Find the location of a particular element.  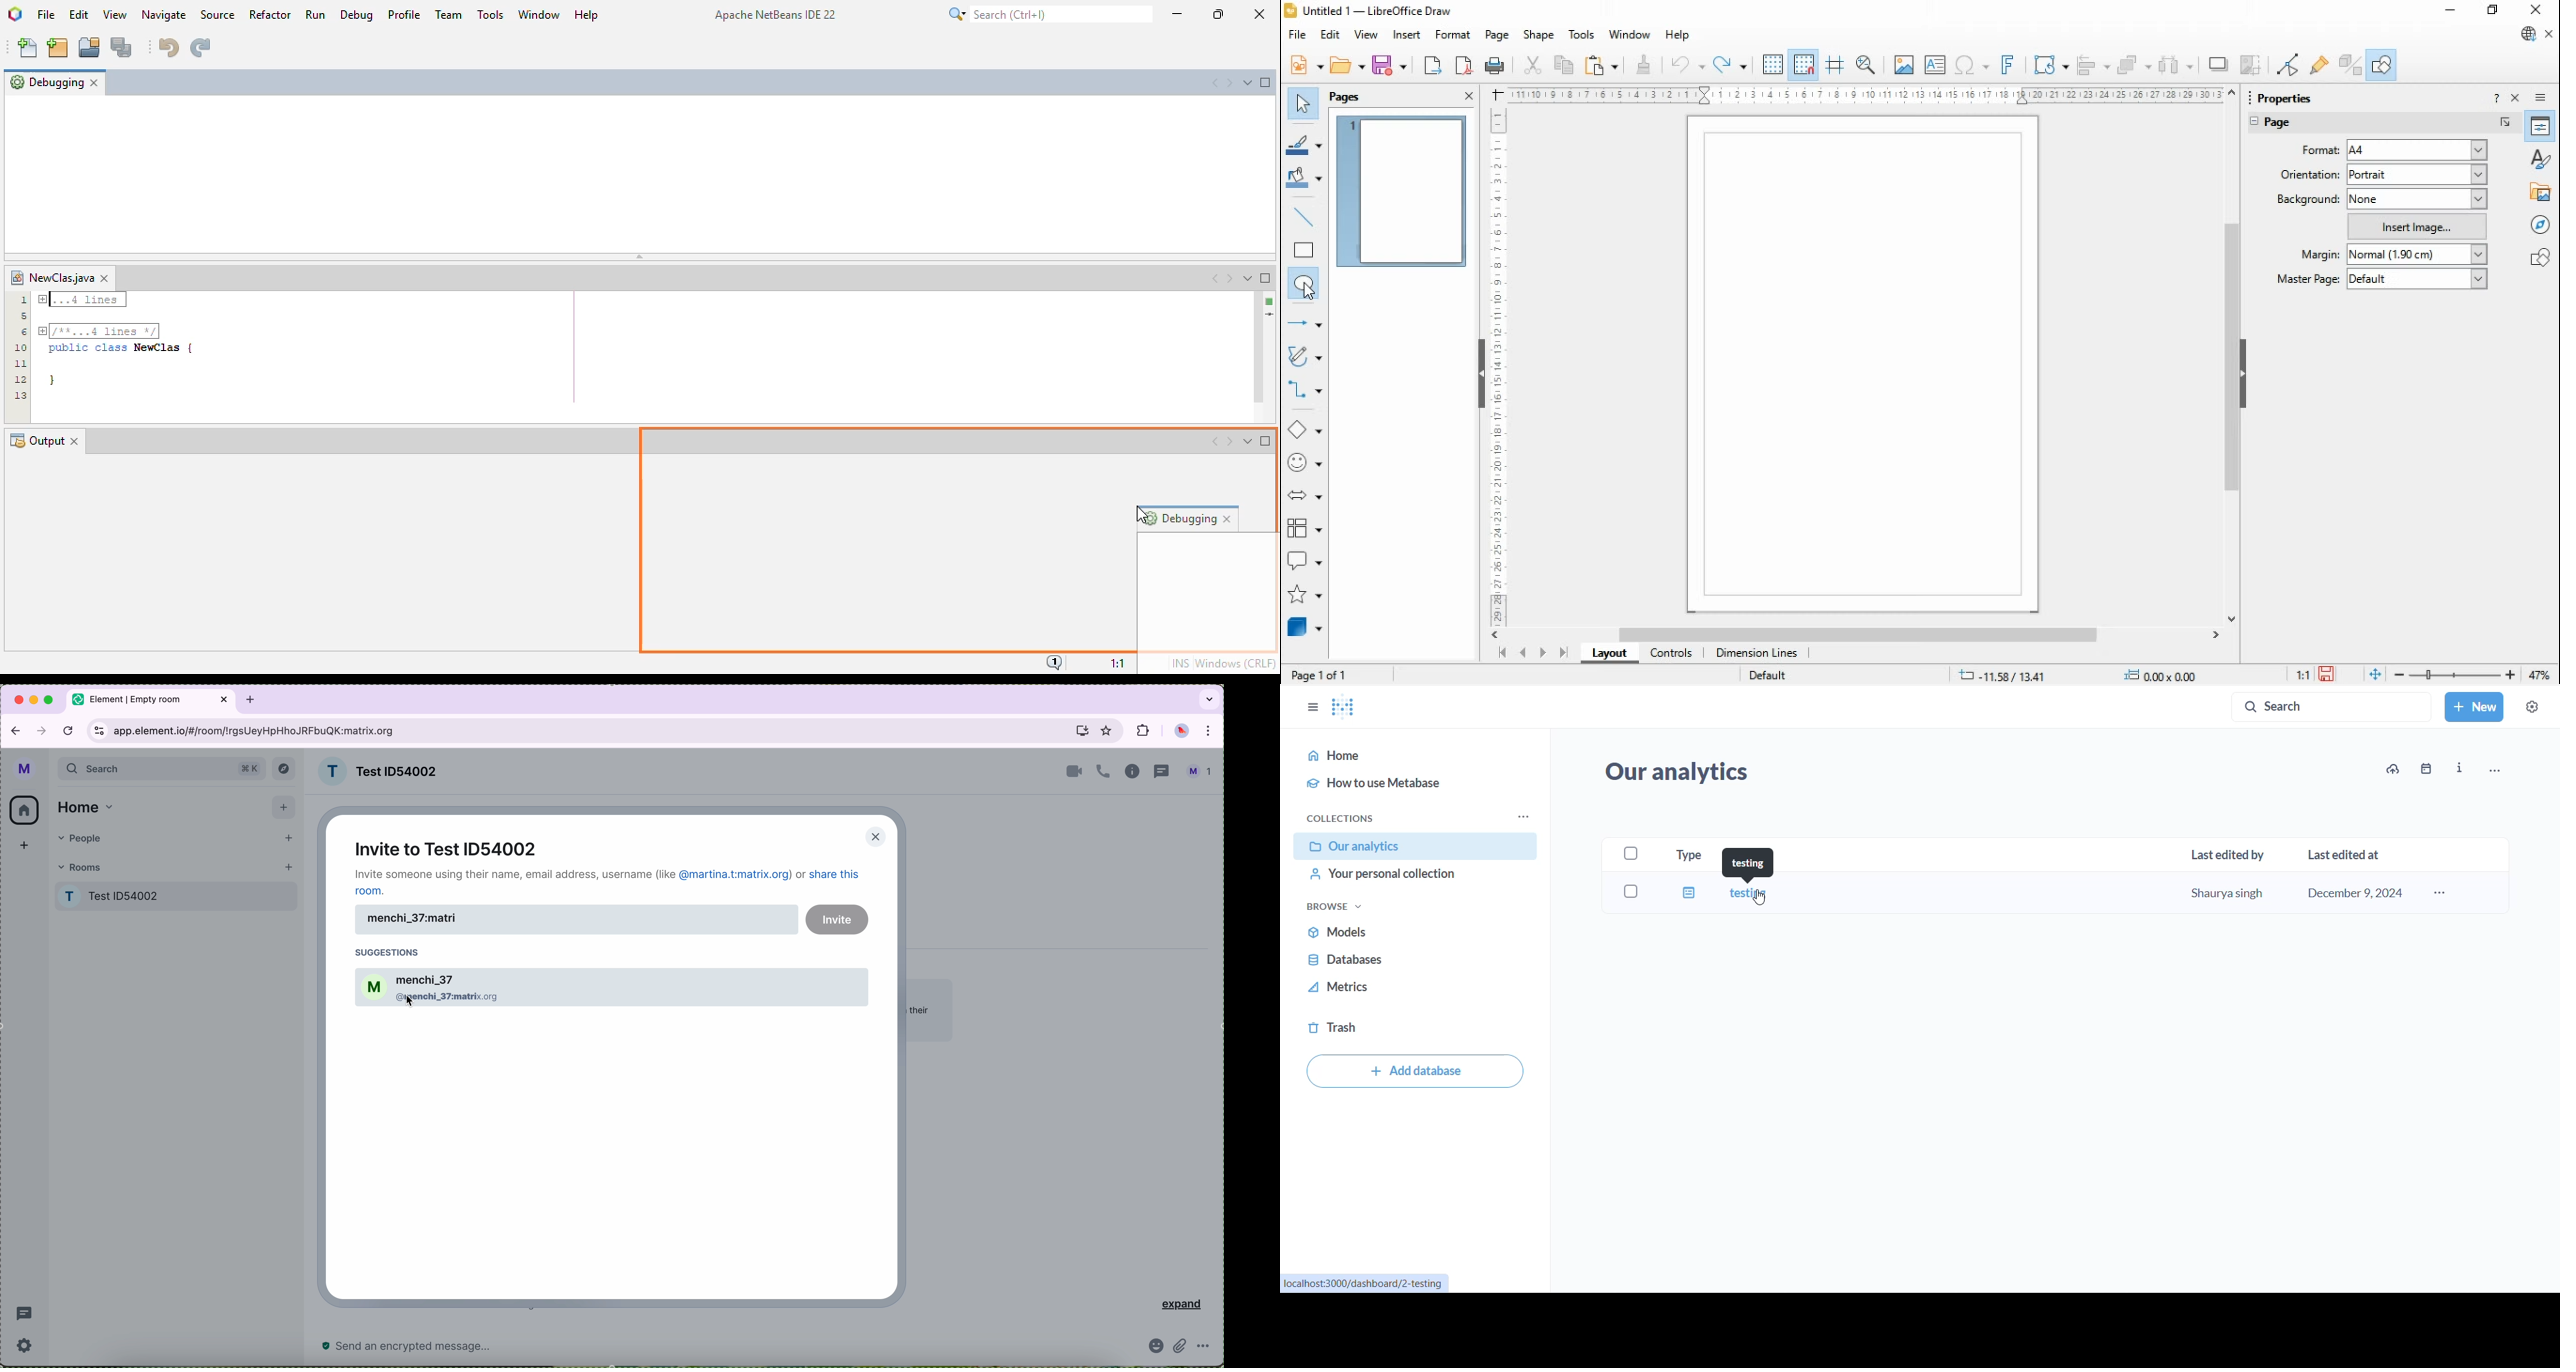

save is located at coordinates (1389, 65).